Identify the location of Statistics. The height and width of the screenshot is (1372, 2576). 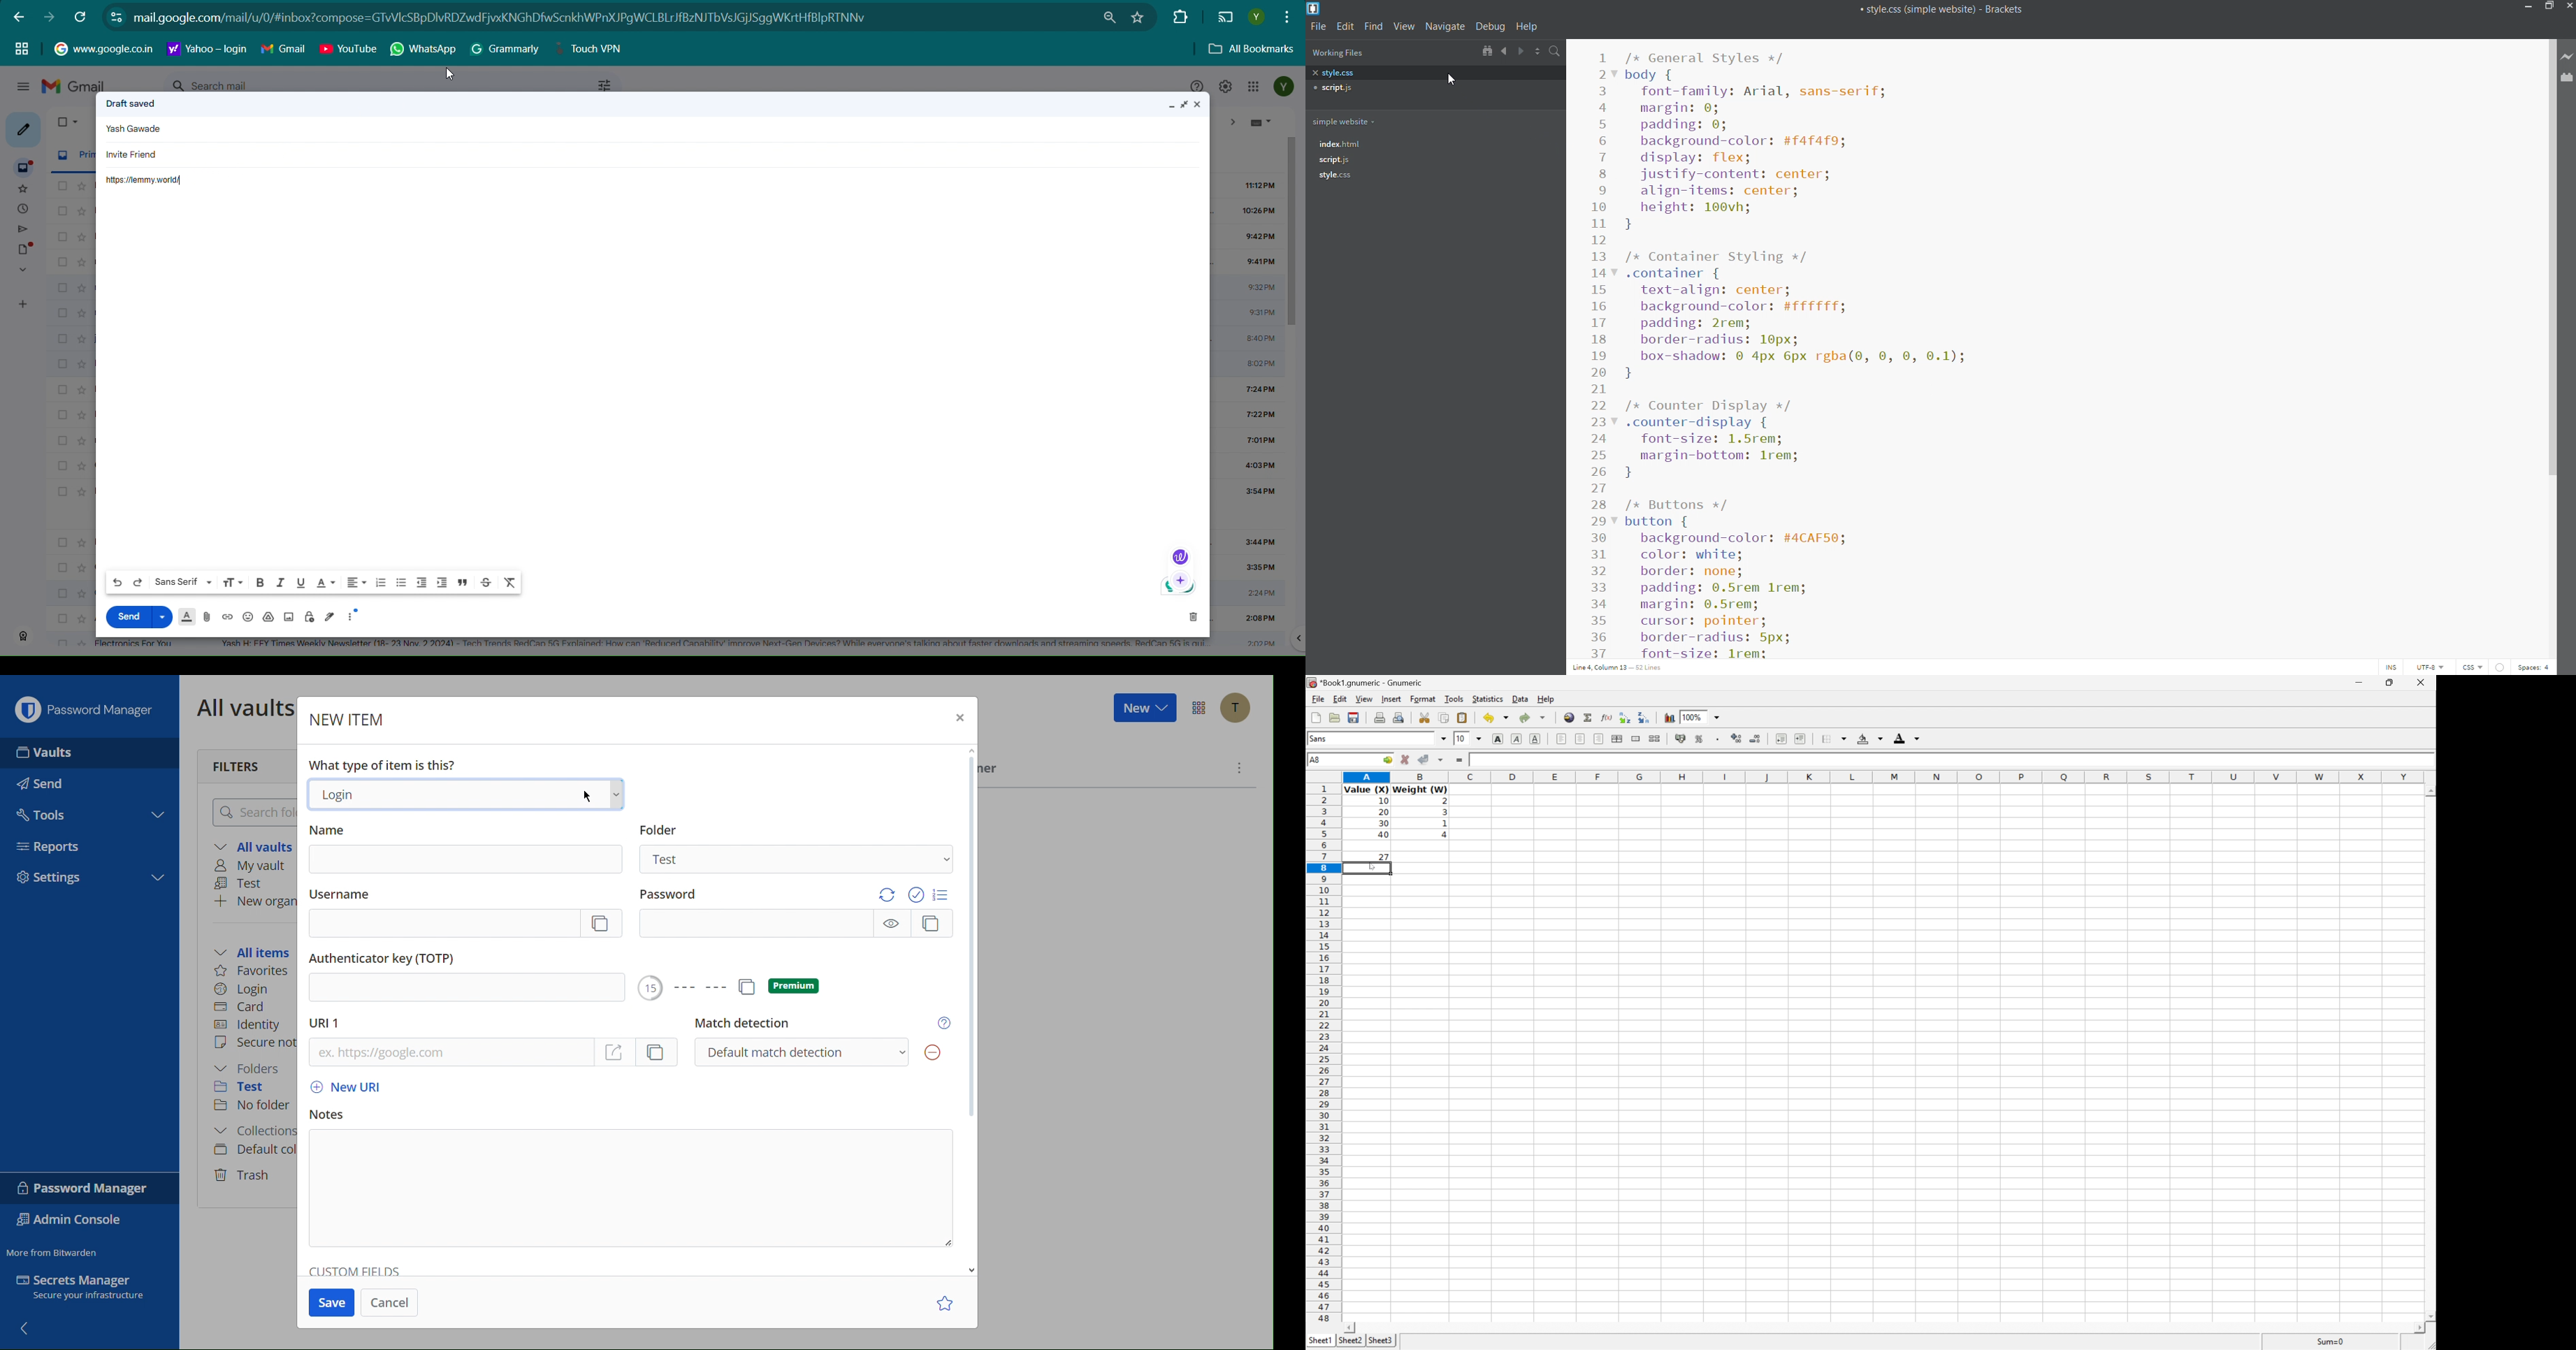
(1488, 699).